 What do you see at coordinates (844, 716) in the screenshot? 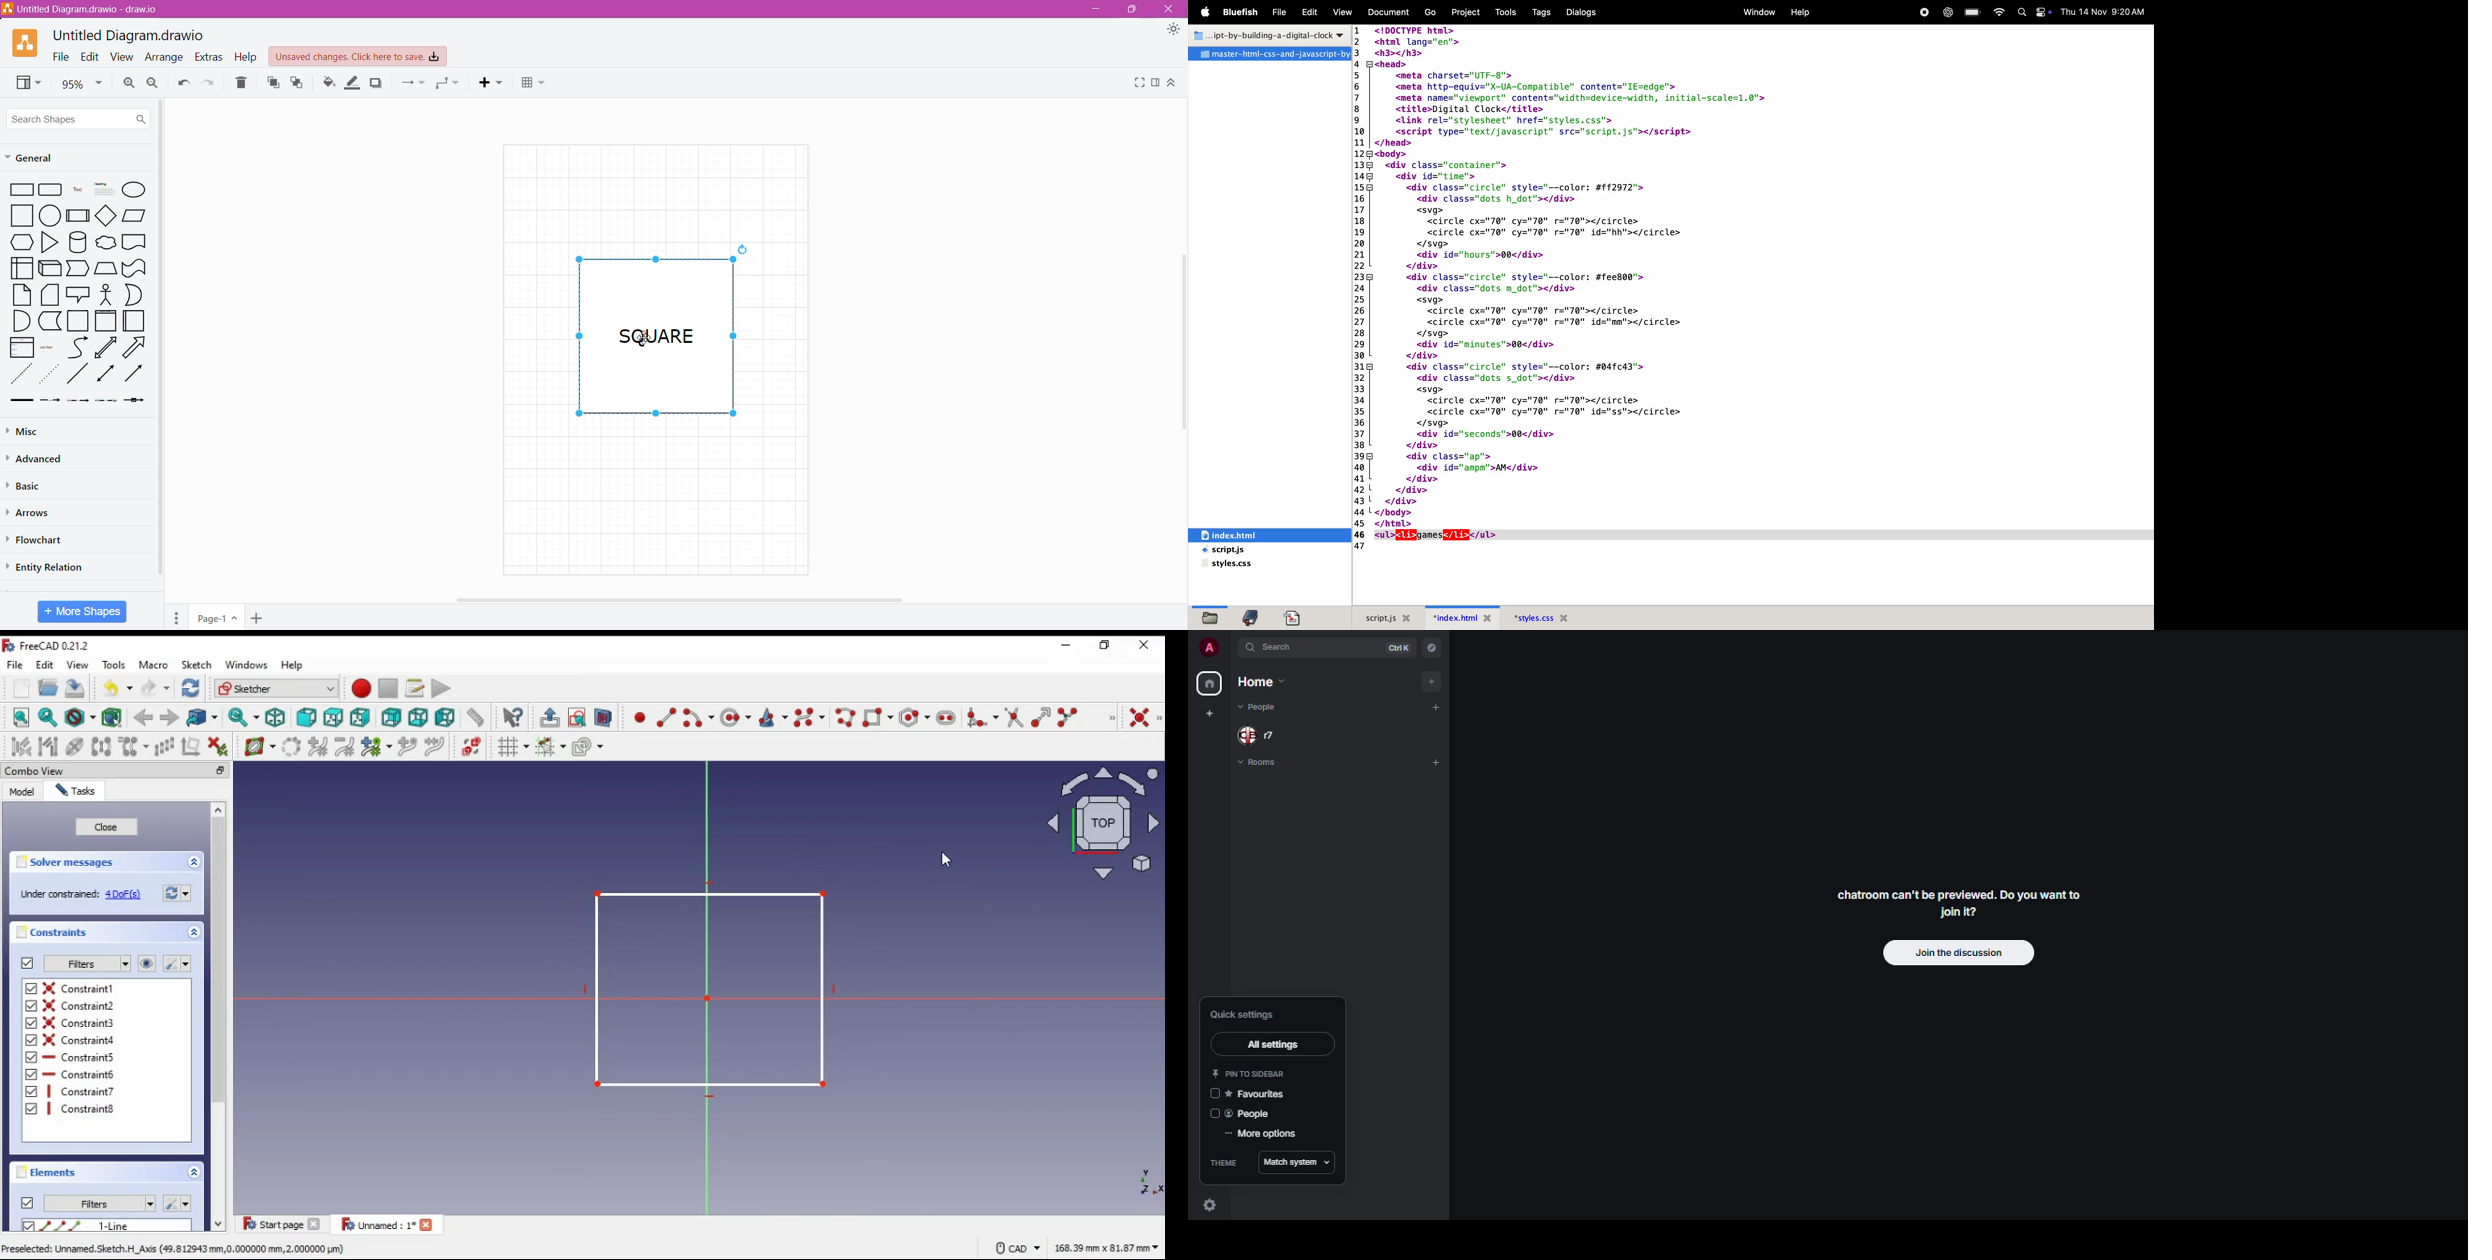
I see `create polyline` at bounding box center [844, 716].